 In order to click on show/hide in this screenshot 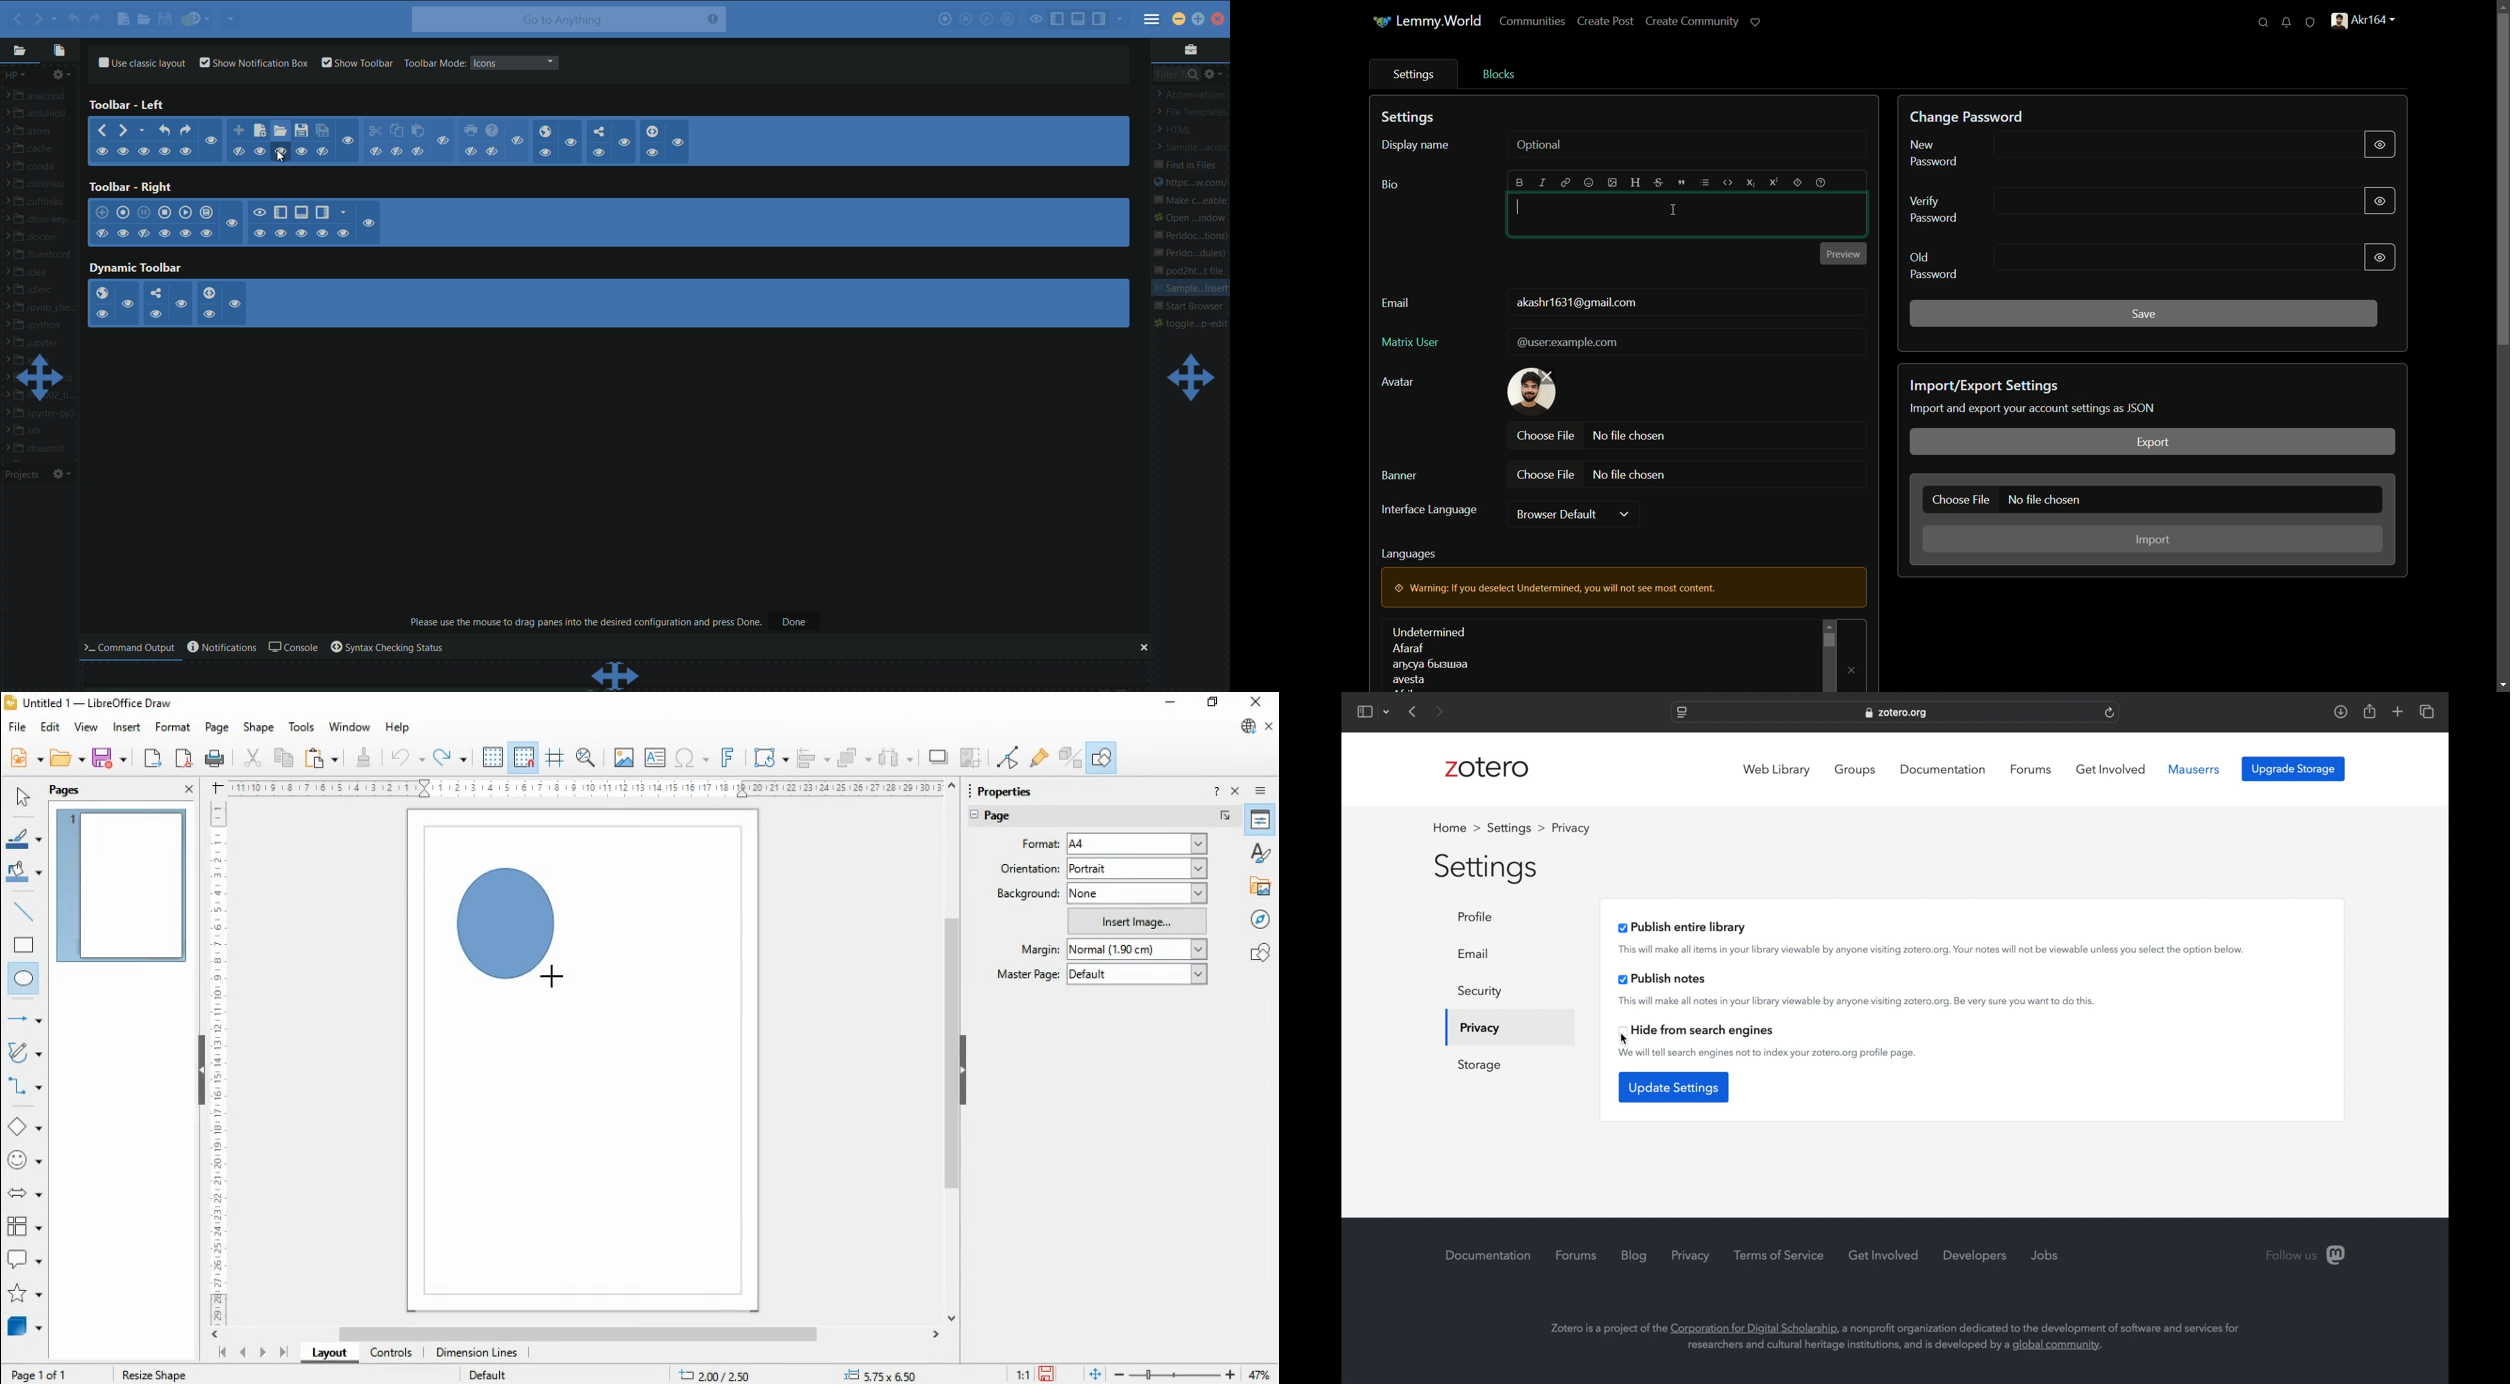, I will do `click(623, 144)`.